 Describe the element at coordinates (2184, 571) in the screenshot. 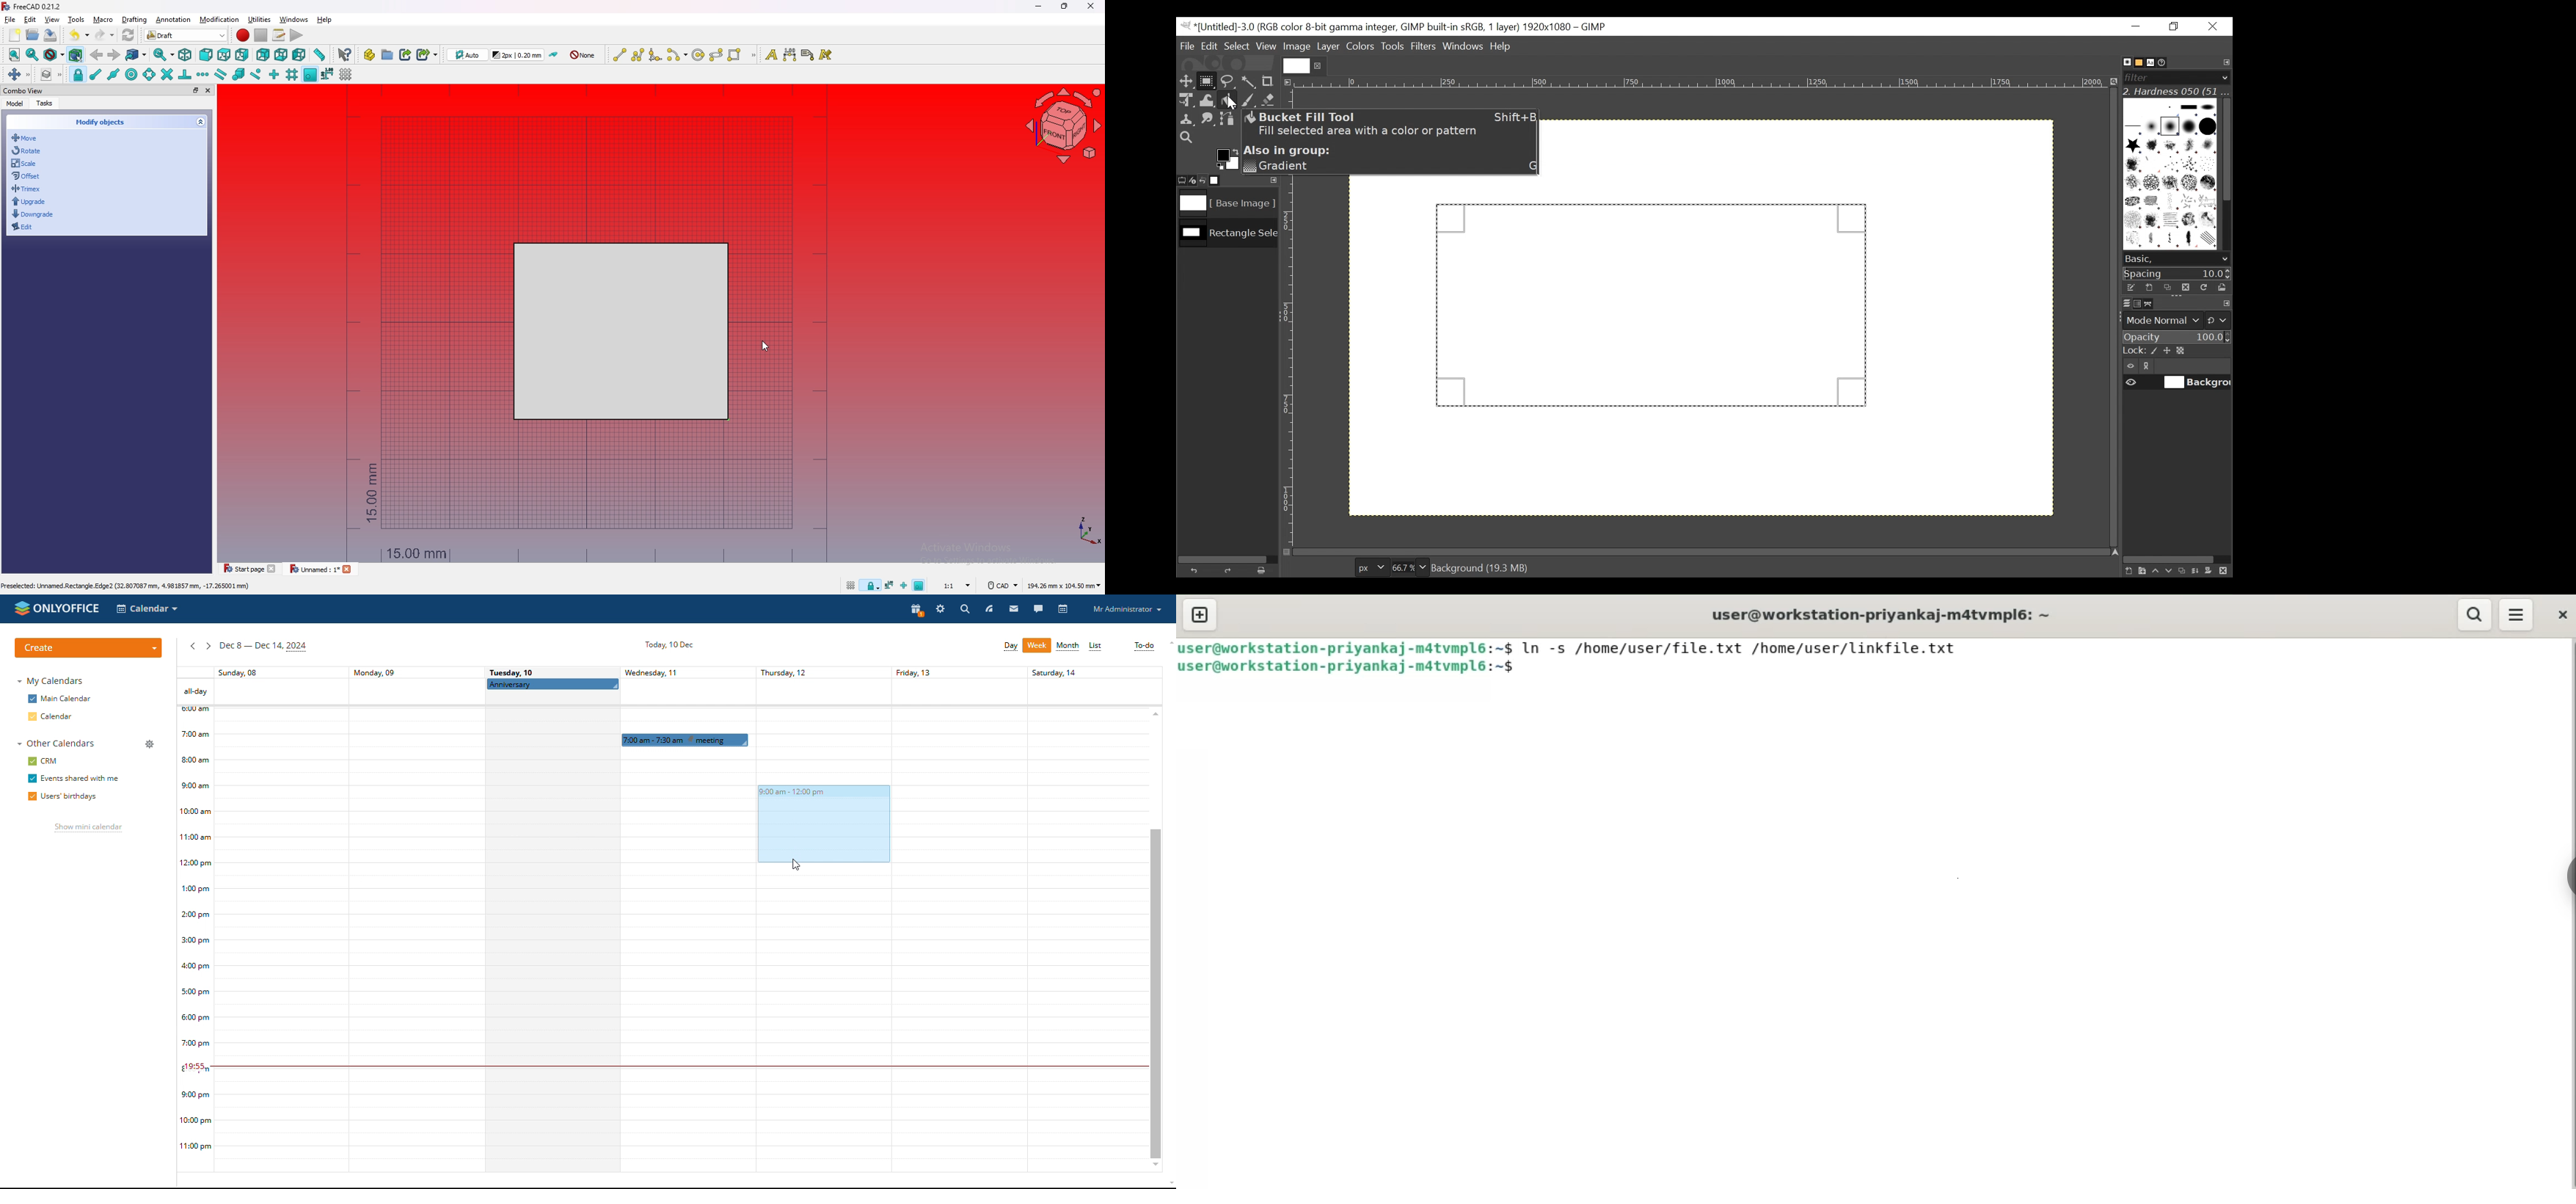

I see `Duplicate this layer` at that location.